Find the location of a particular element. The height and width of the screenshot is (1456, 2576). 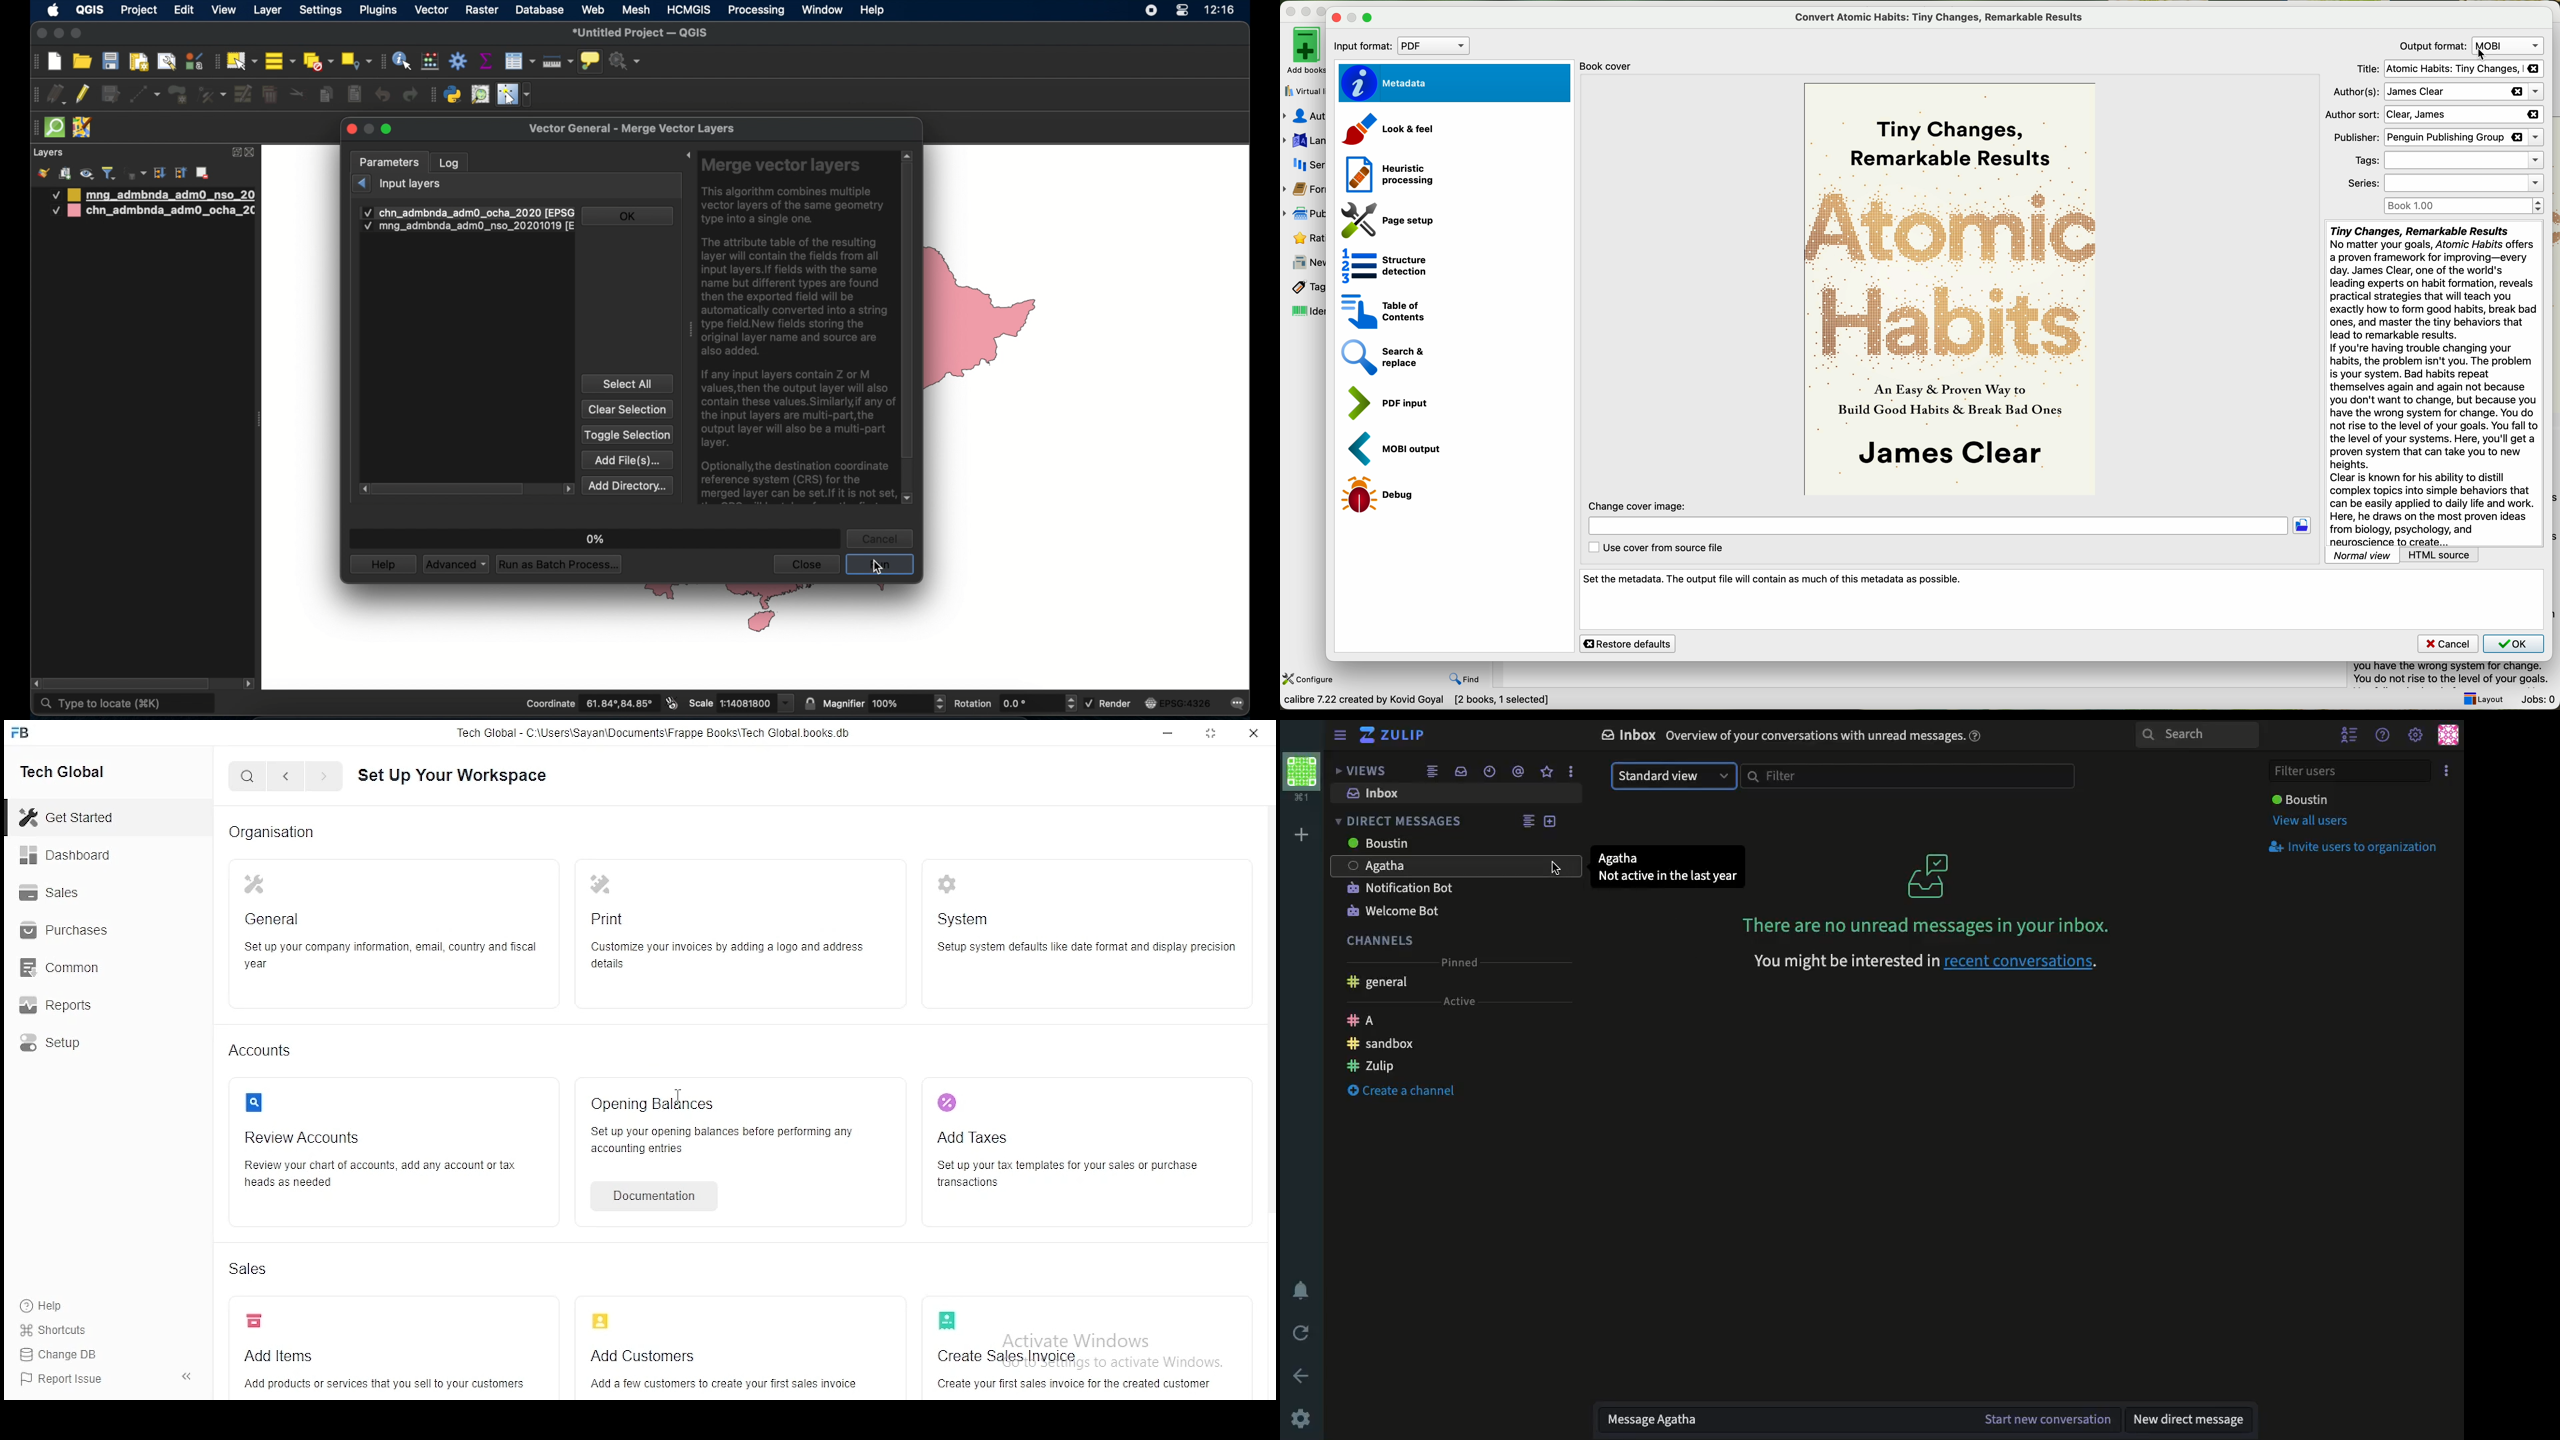

click on output format is located at coordinates (2470, 46).